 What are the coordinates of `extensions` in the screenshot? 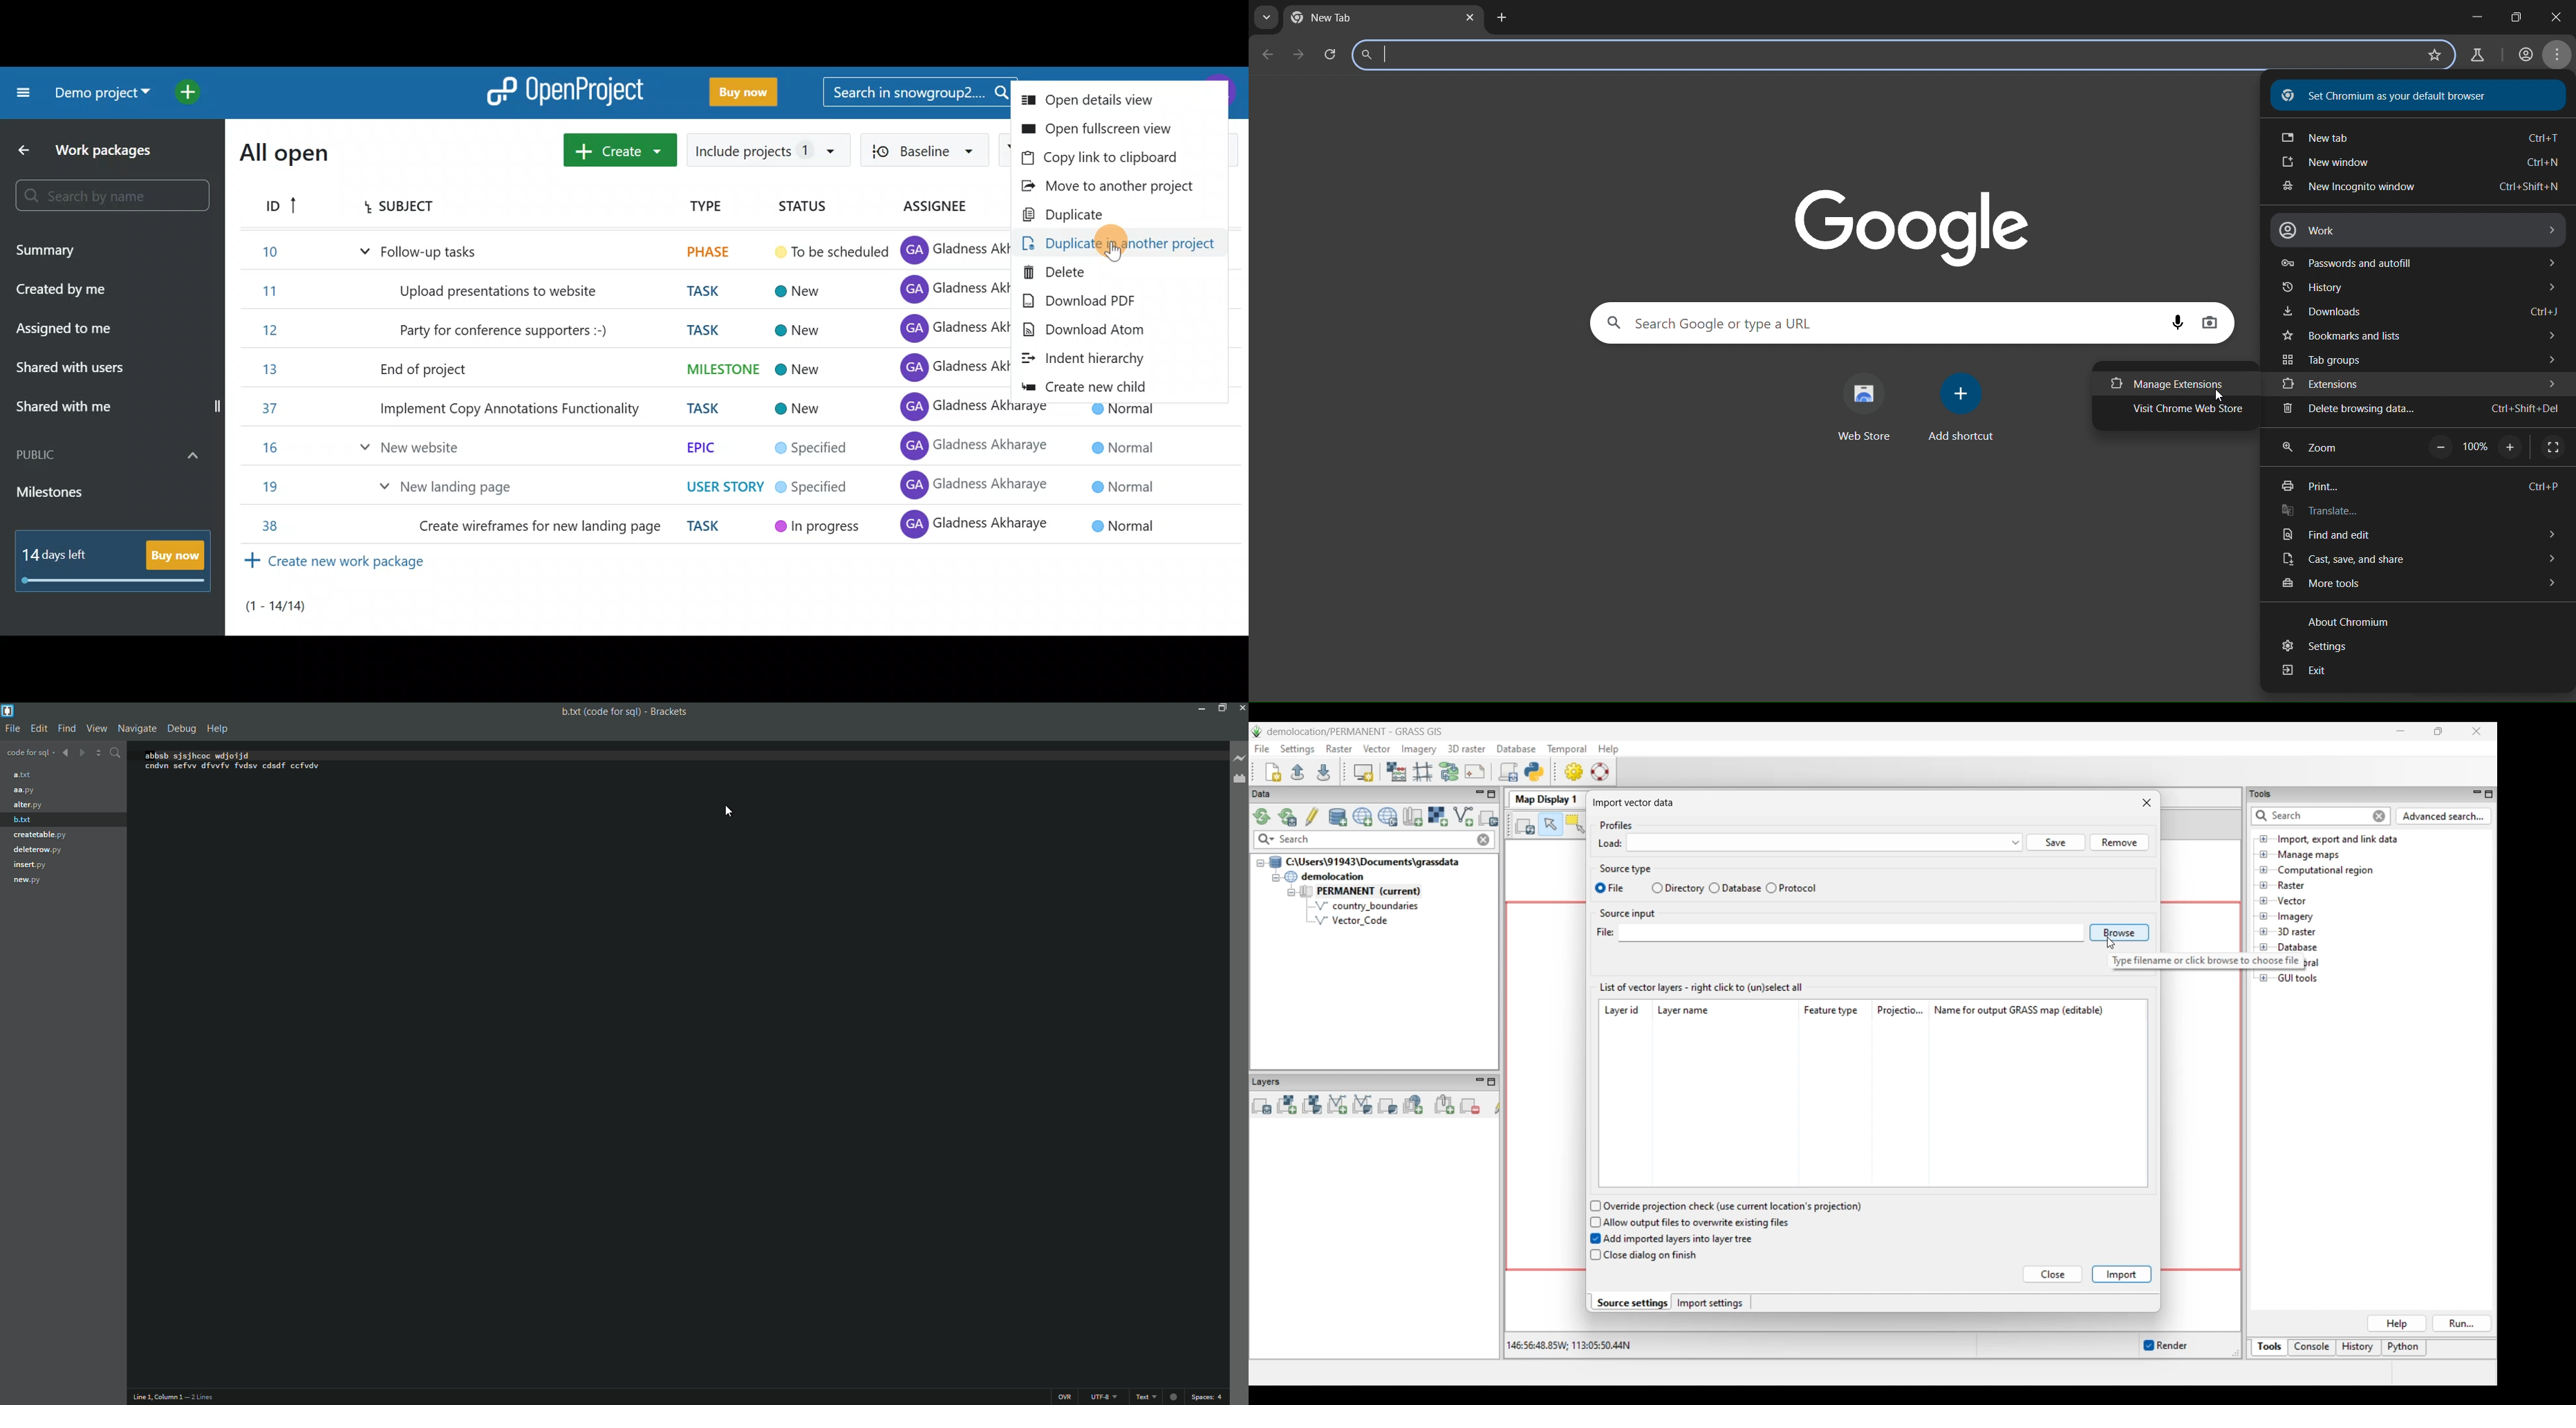 It's located at (2425, 382).